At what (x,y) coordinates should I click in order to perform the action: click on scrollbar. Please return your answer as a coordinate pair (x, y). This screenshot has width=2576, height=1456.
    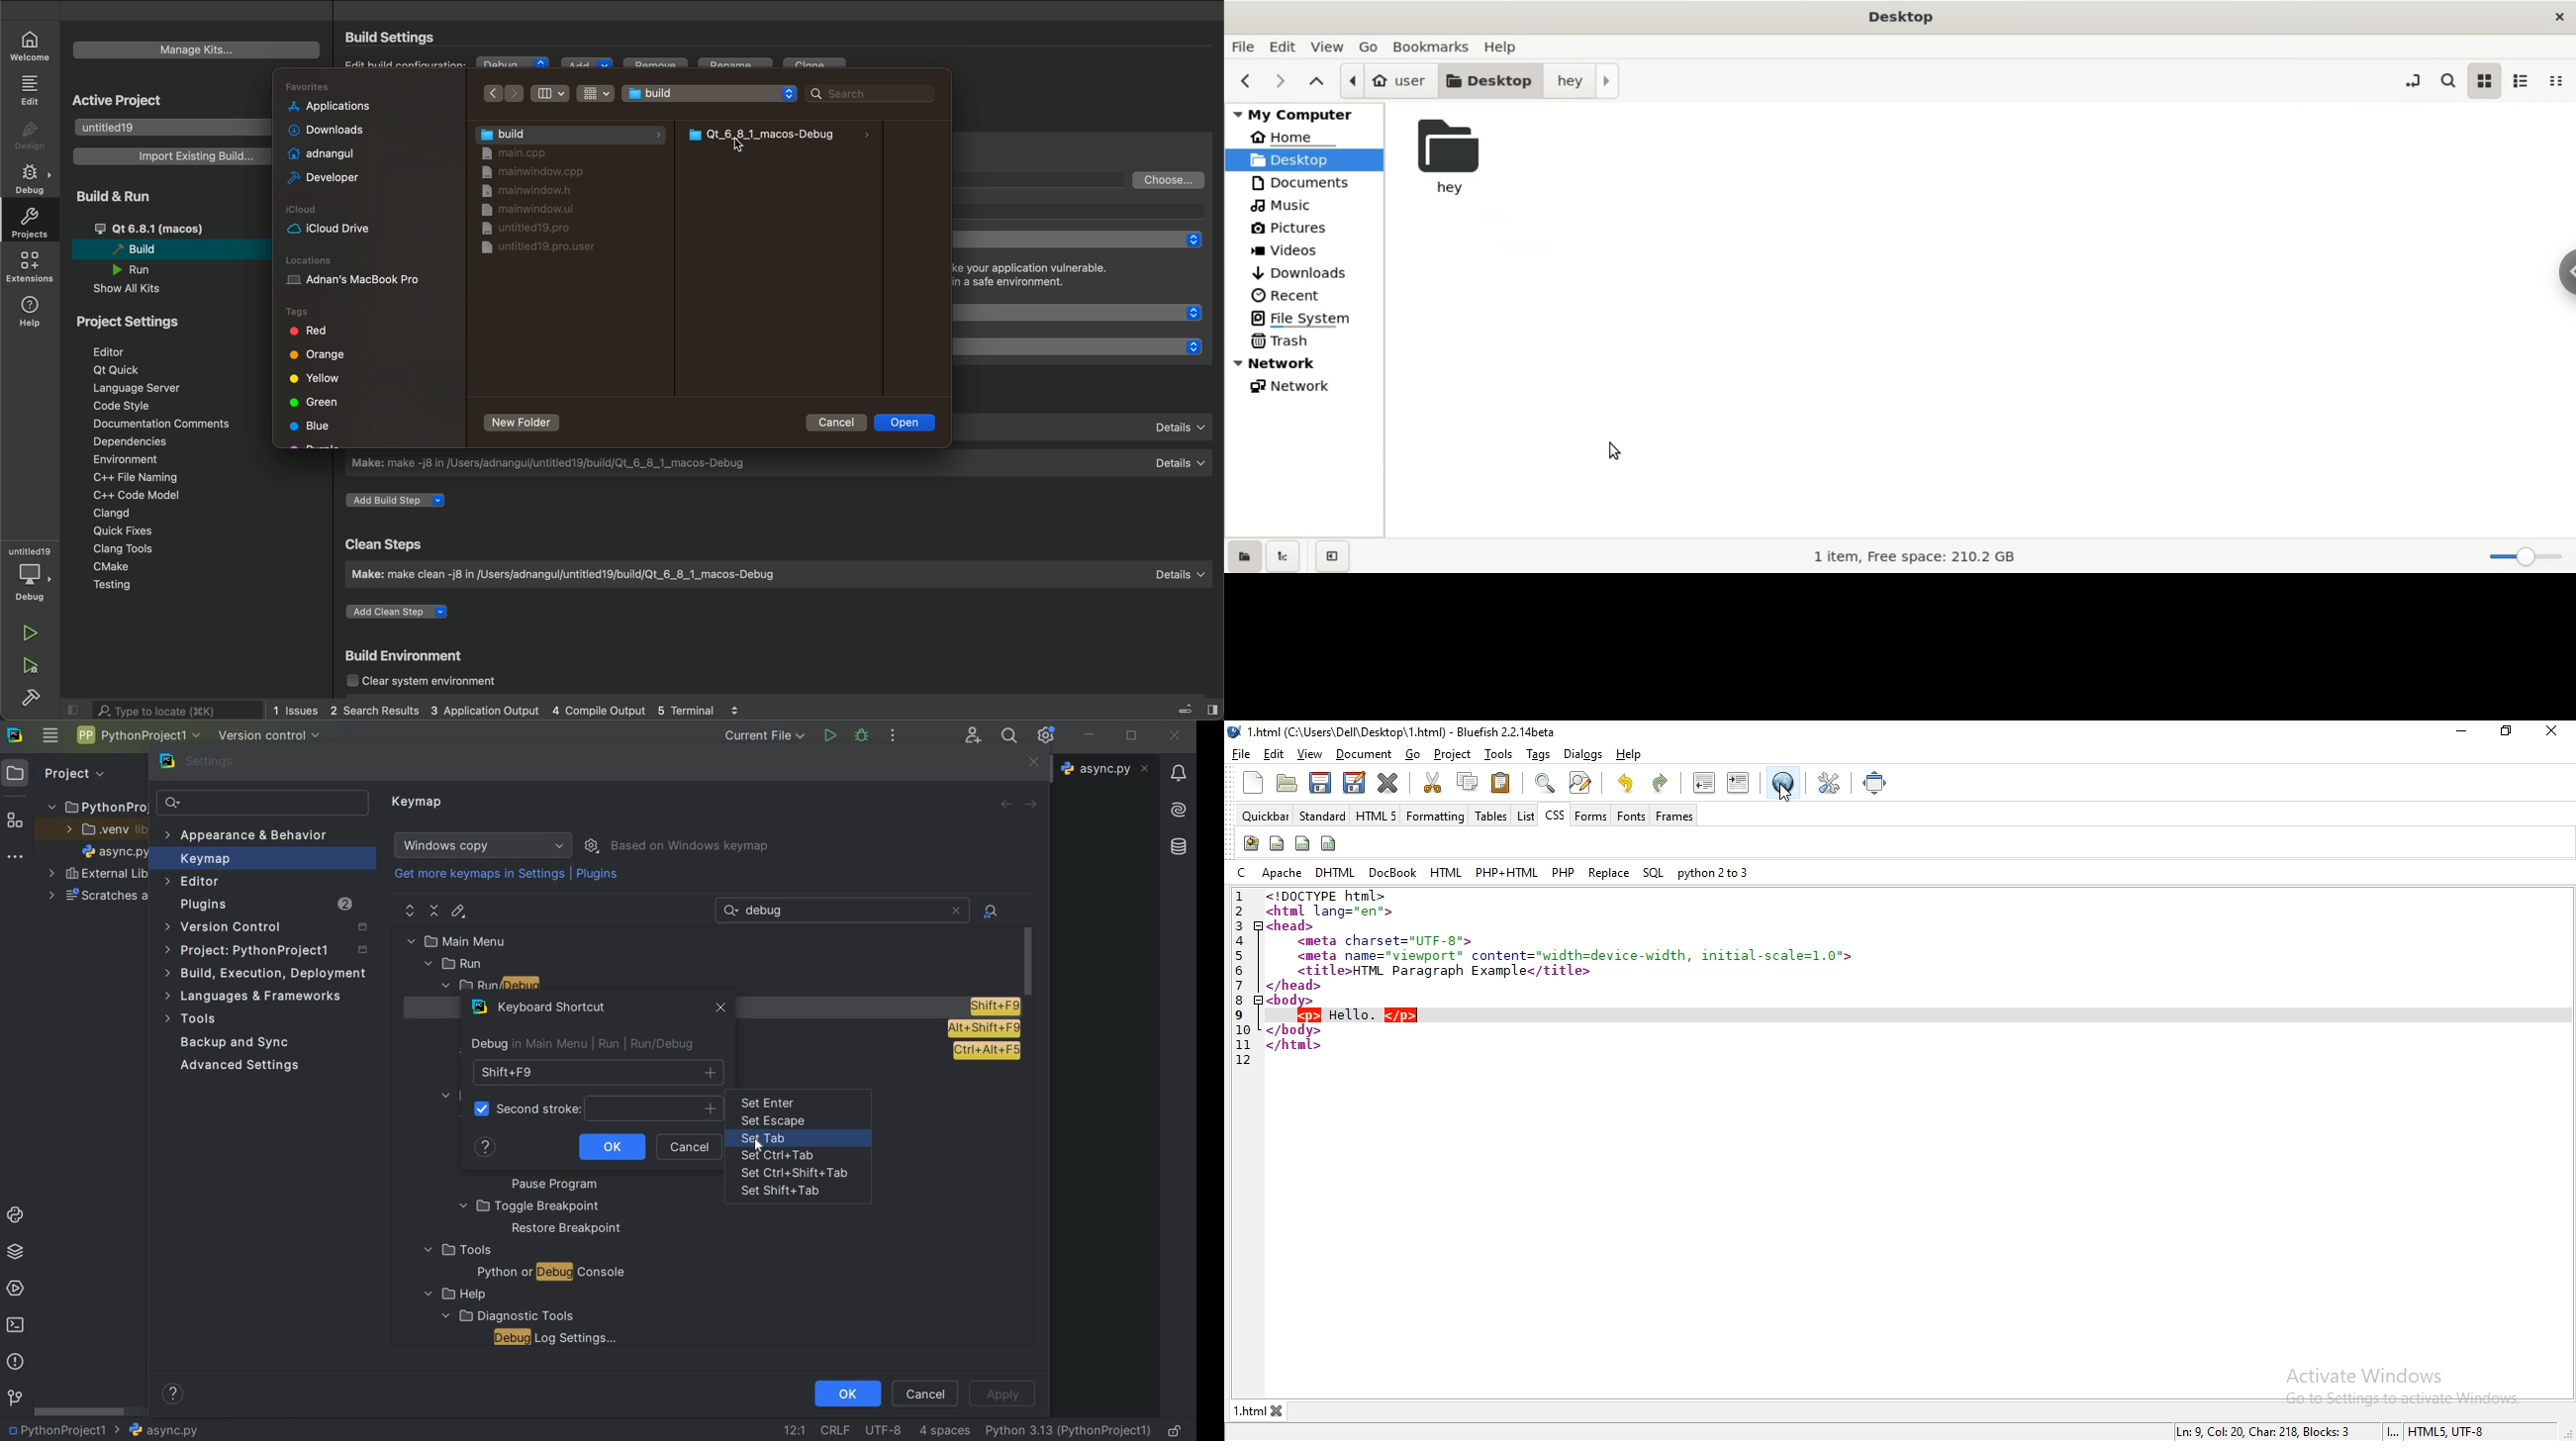
    Looking at the image, I should click on (81, 1412).